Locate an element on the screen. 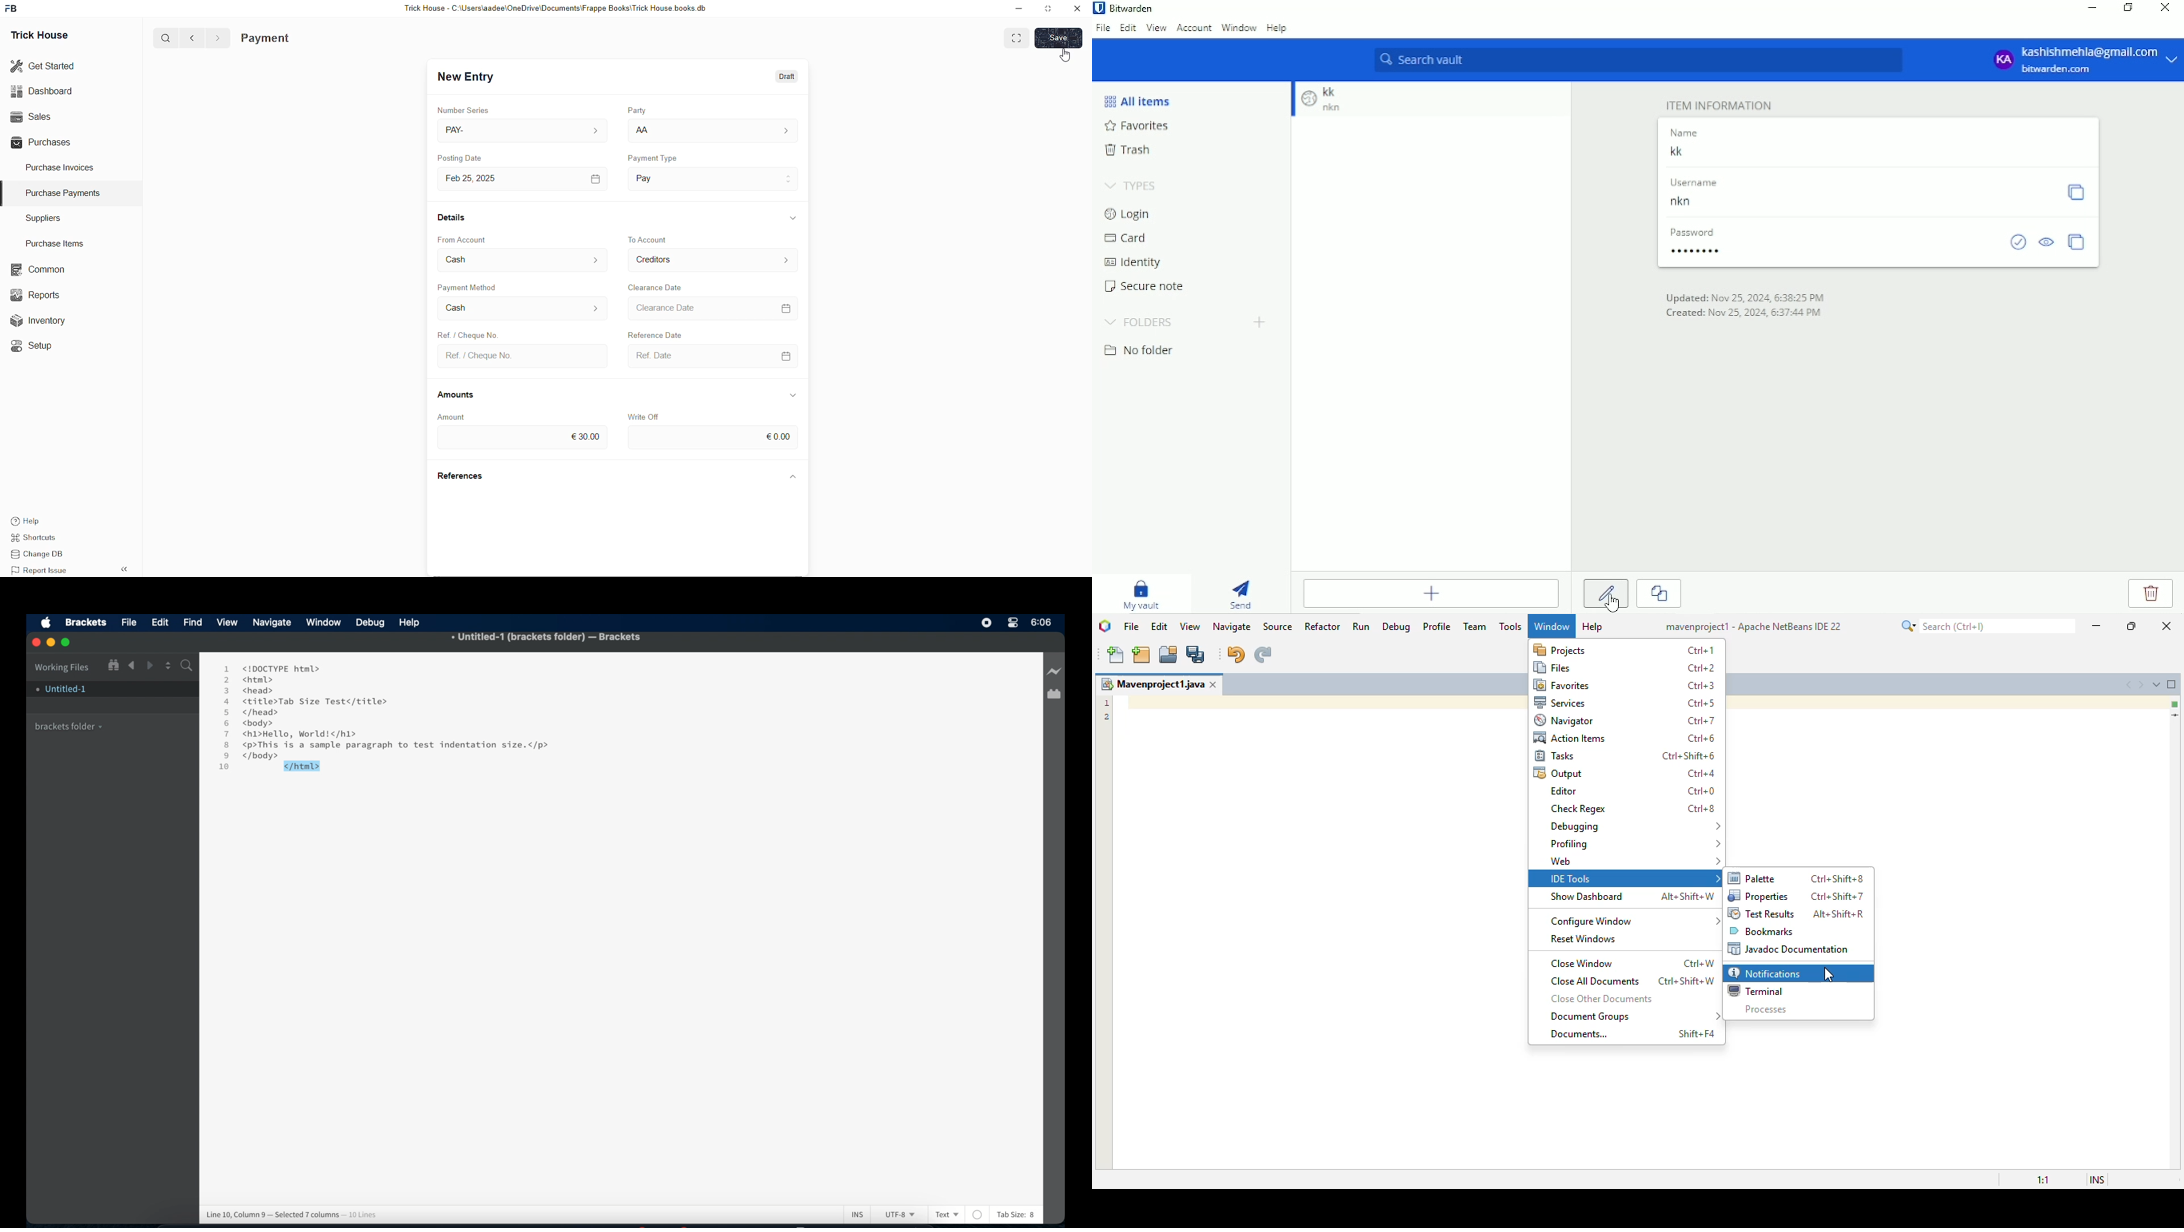  Clone is located at coordinates (1661, 594).